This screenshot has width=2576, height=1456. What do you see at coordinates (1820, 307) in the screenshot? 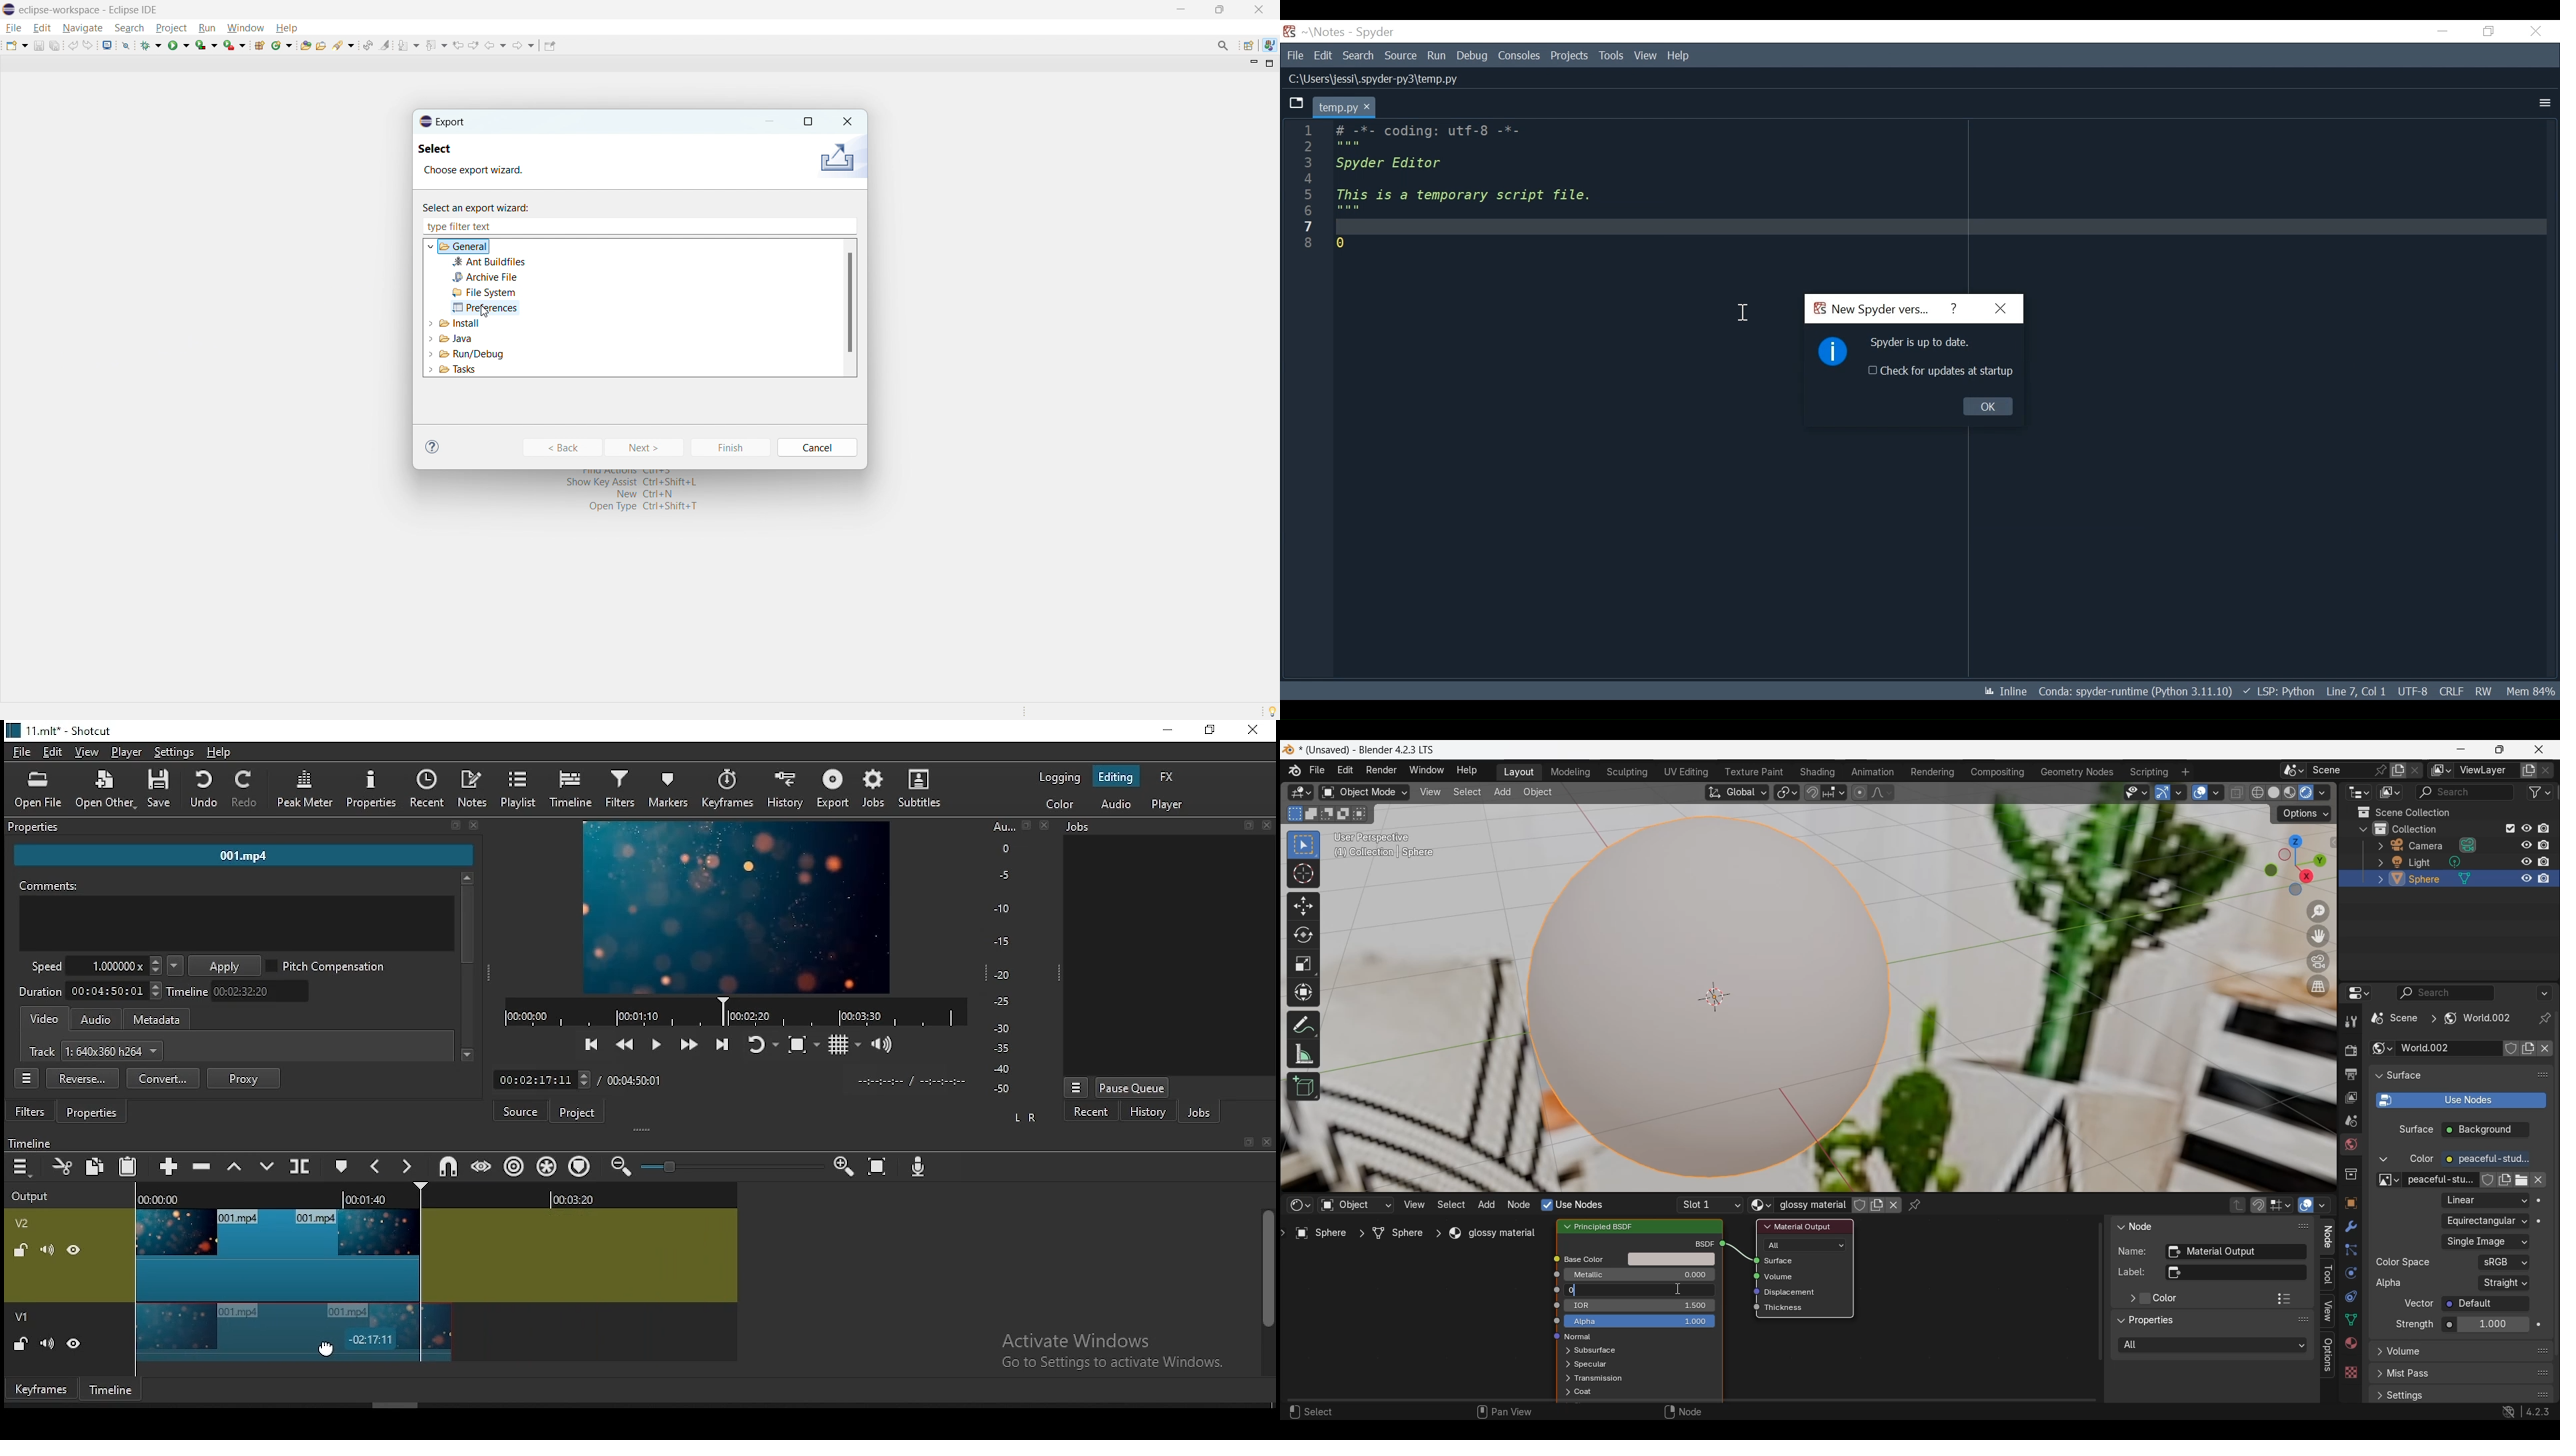
I see `Spyder Desktop Icon` at bounding box center [1820, 307].